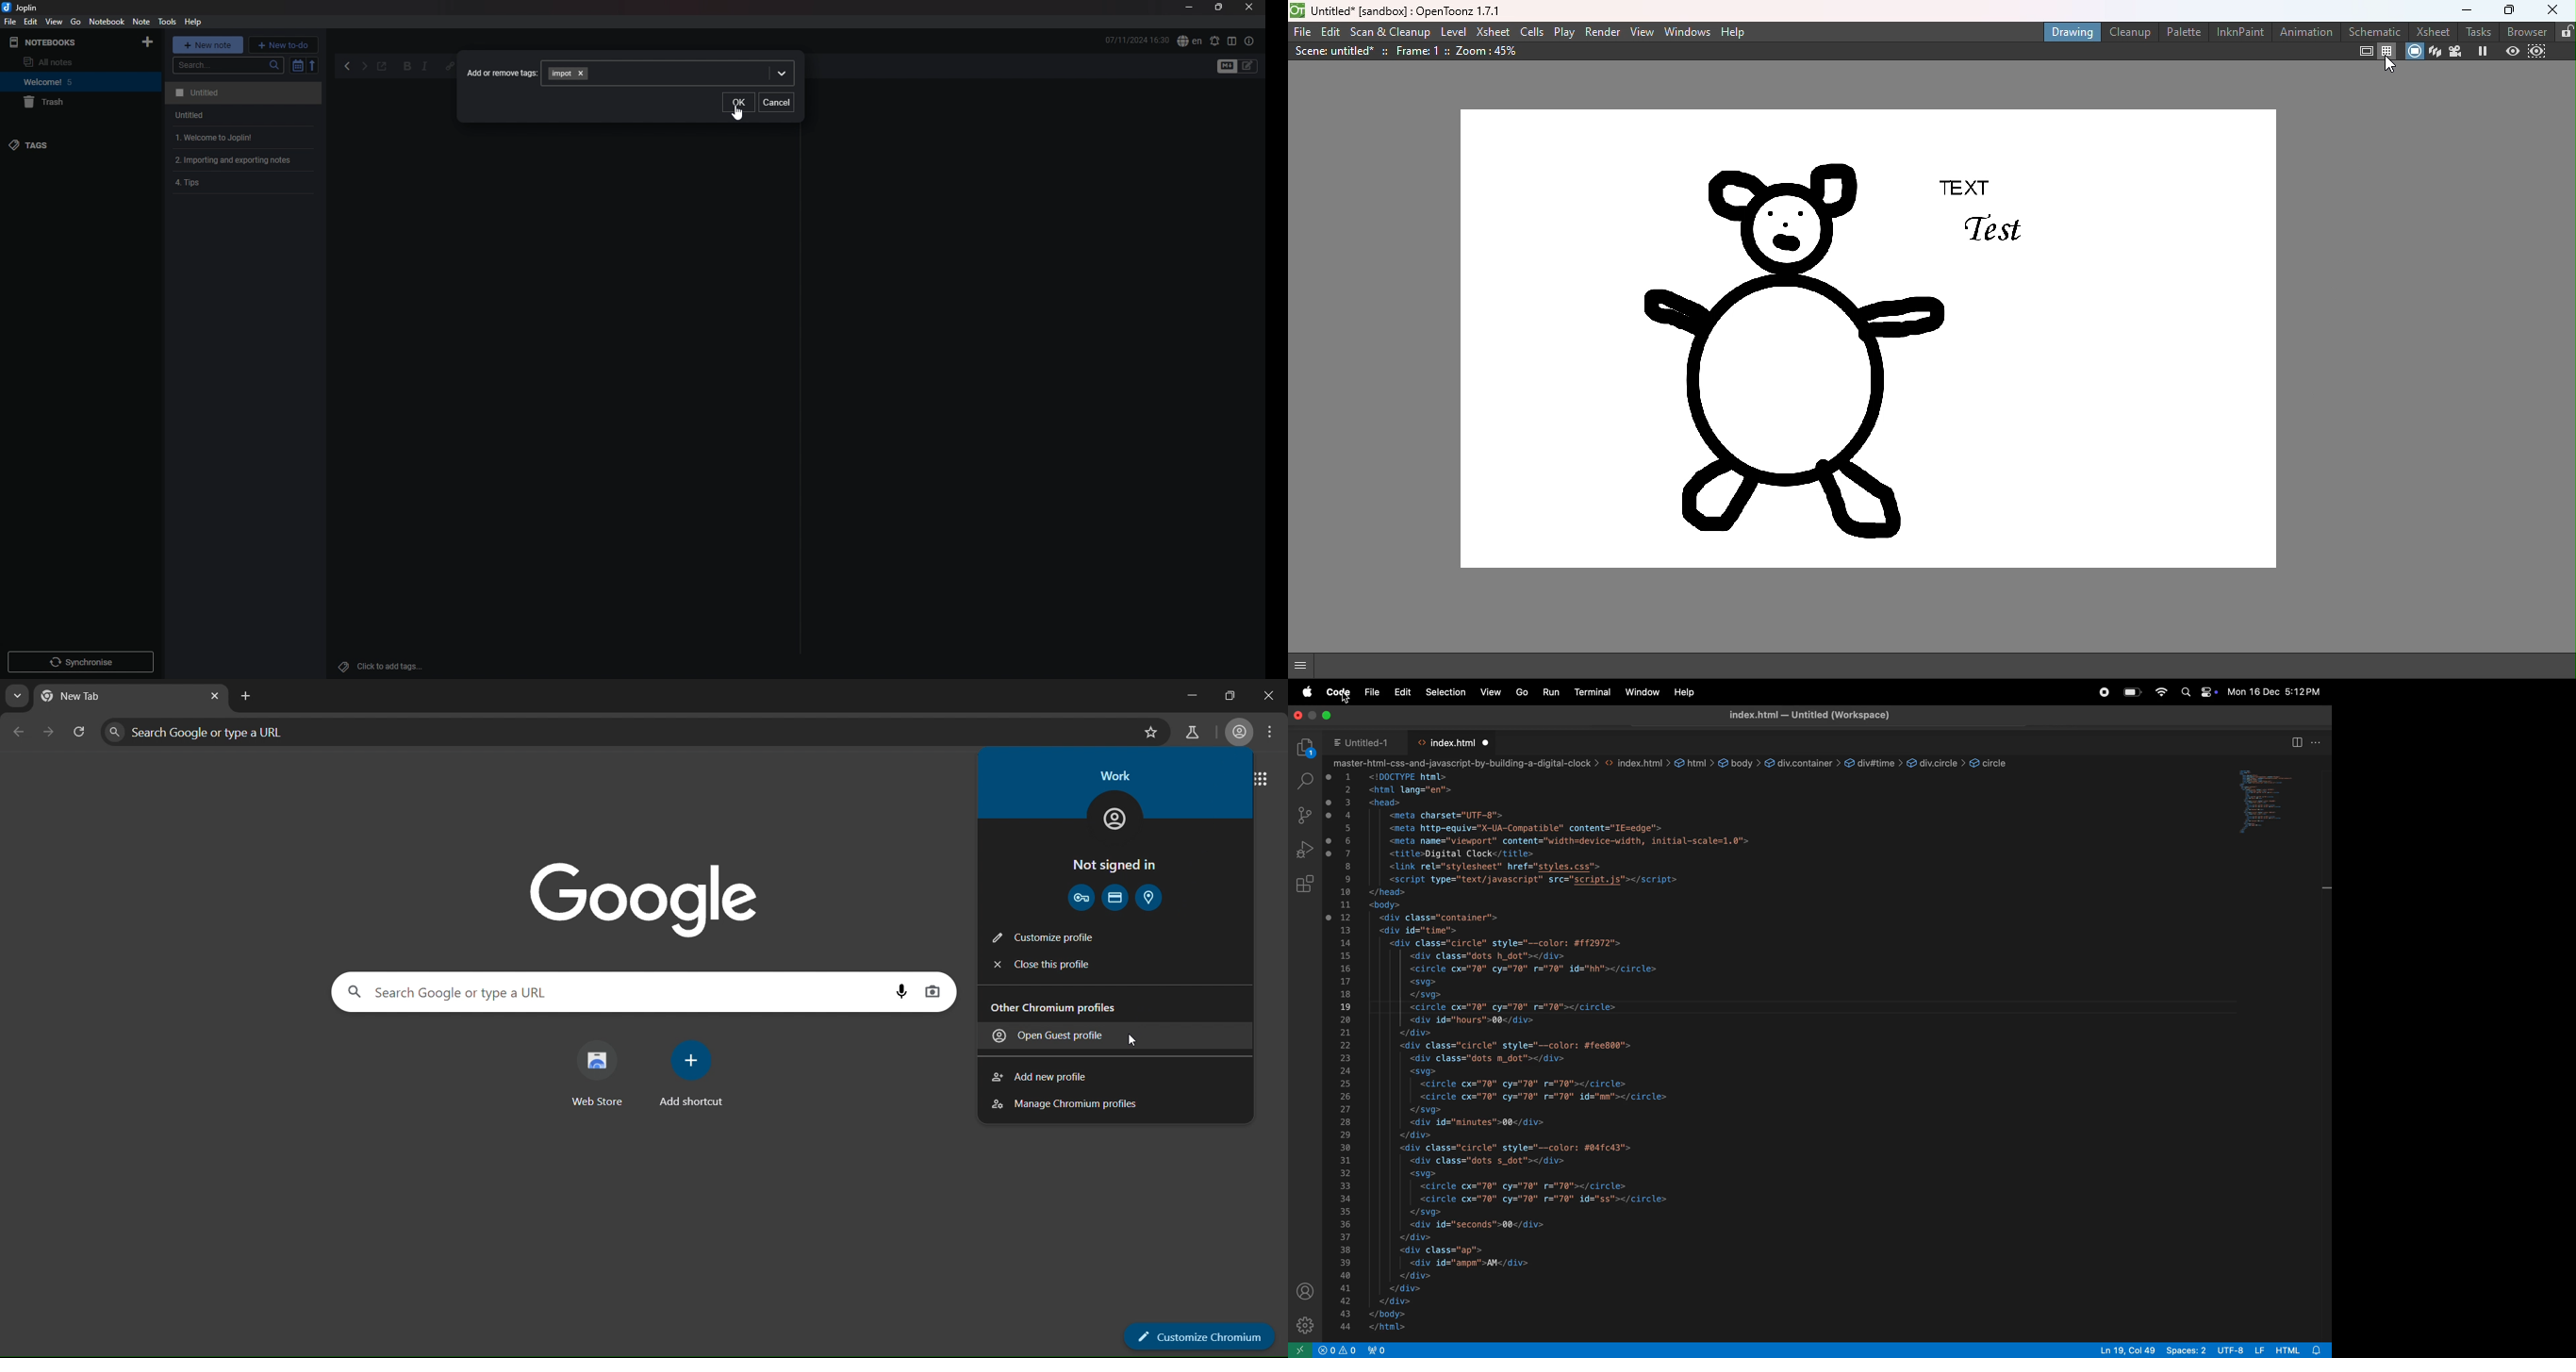  What do you see at coordinates (1043, 1077) in the screenshot?
I see `add new profile` at bounding box center [1043, 1077].